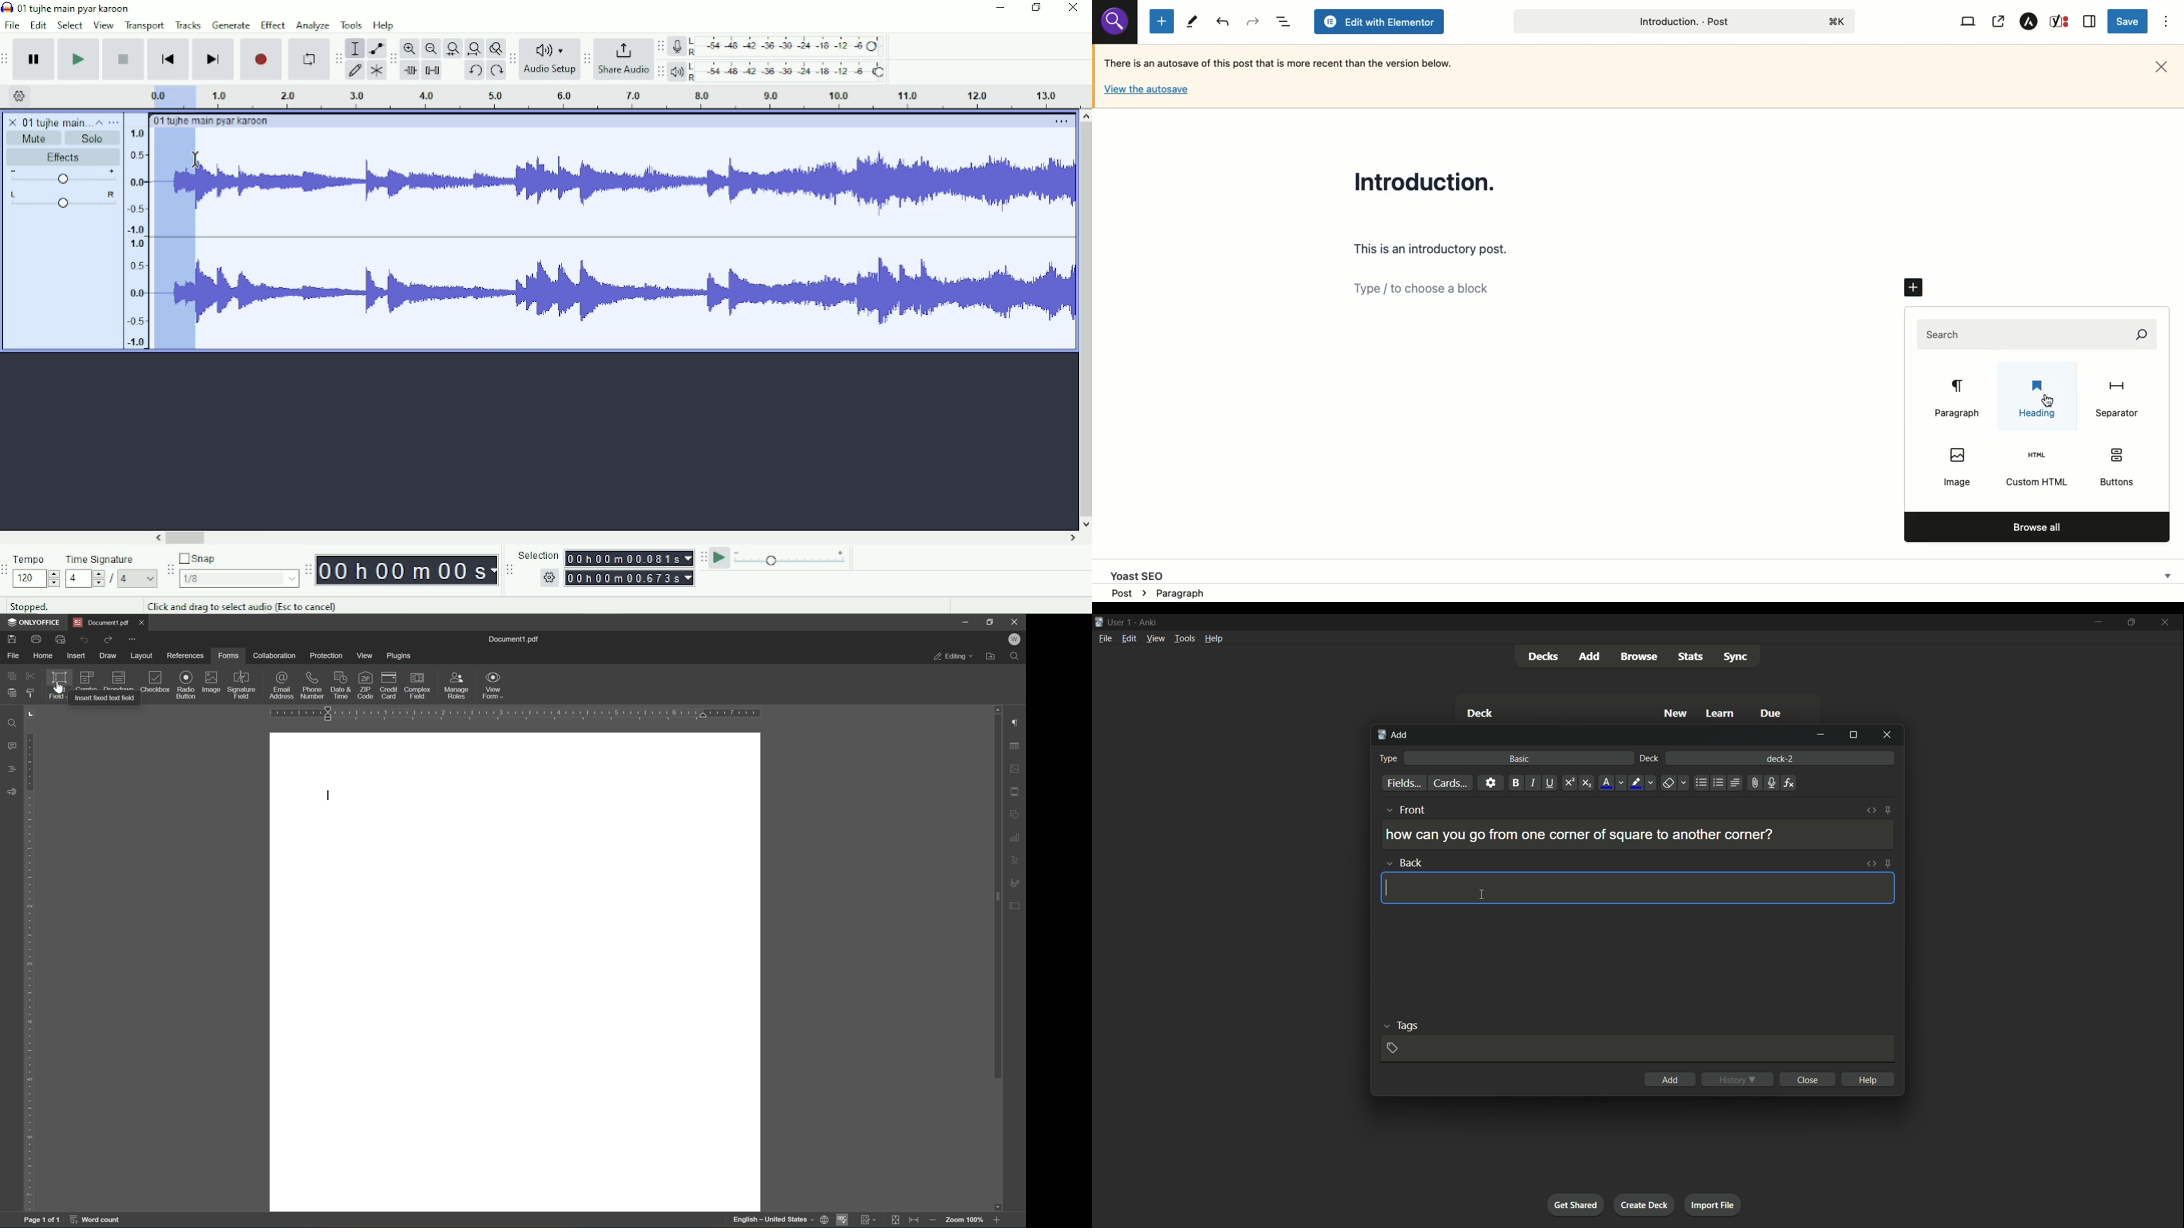 This screenshot has height=1232, width=2184. What do you see at coordinates (1016, 768) in the screenshot?
I see `image settings` at bounding box center [1016, 768].